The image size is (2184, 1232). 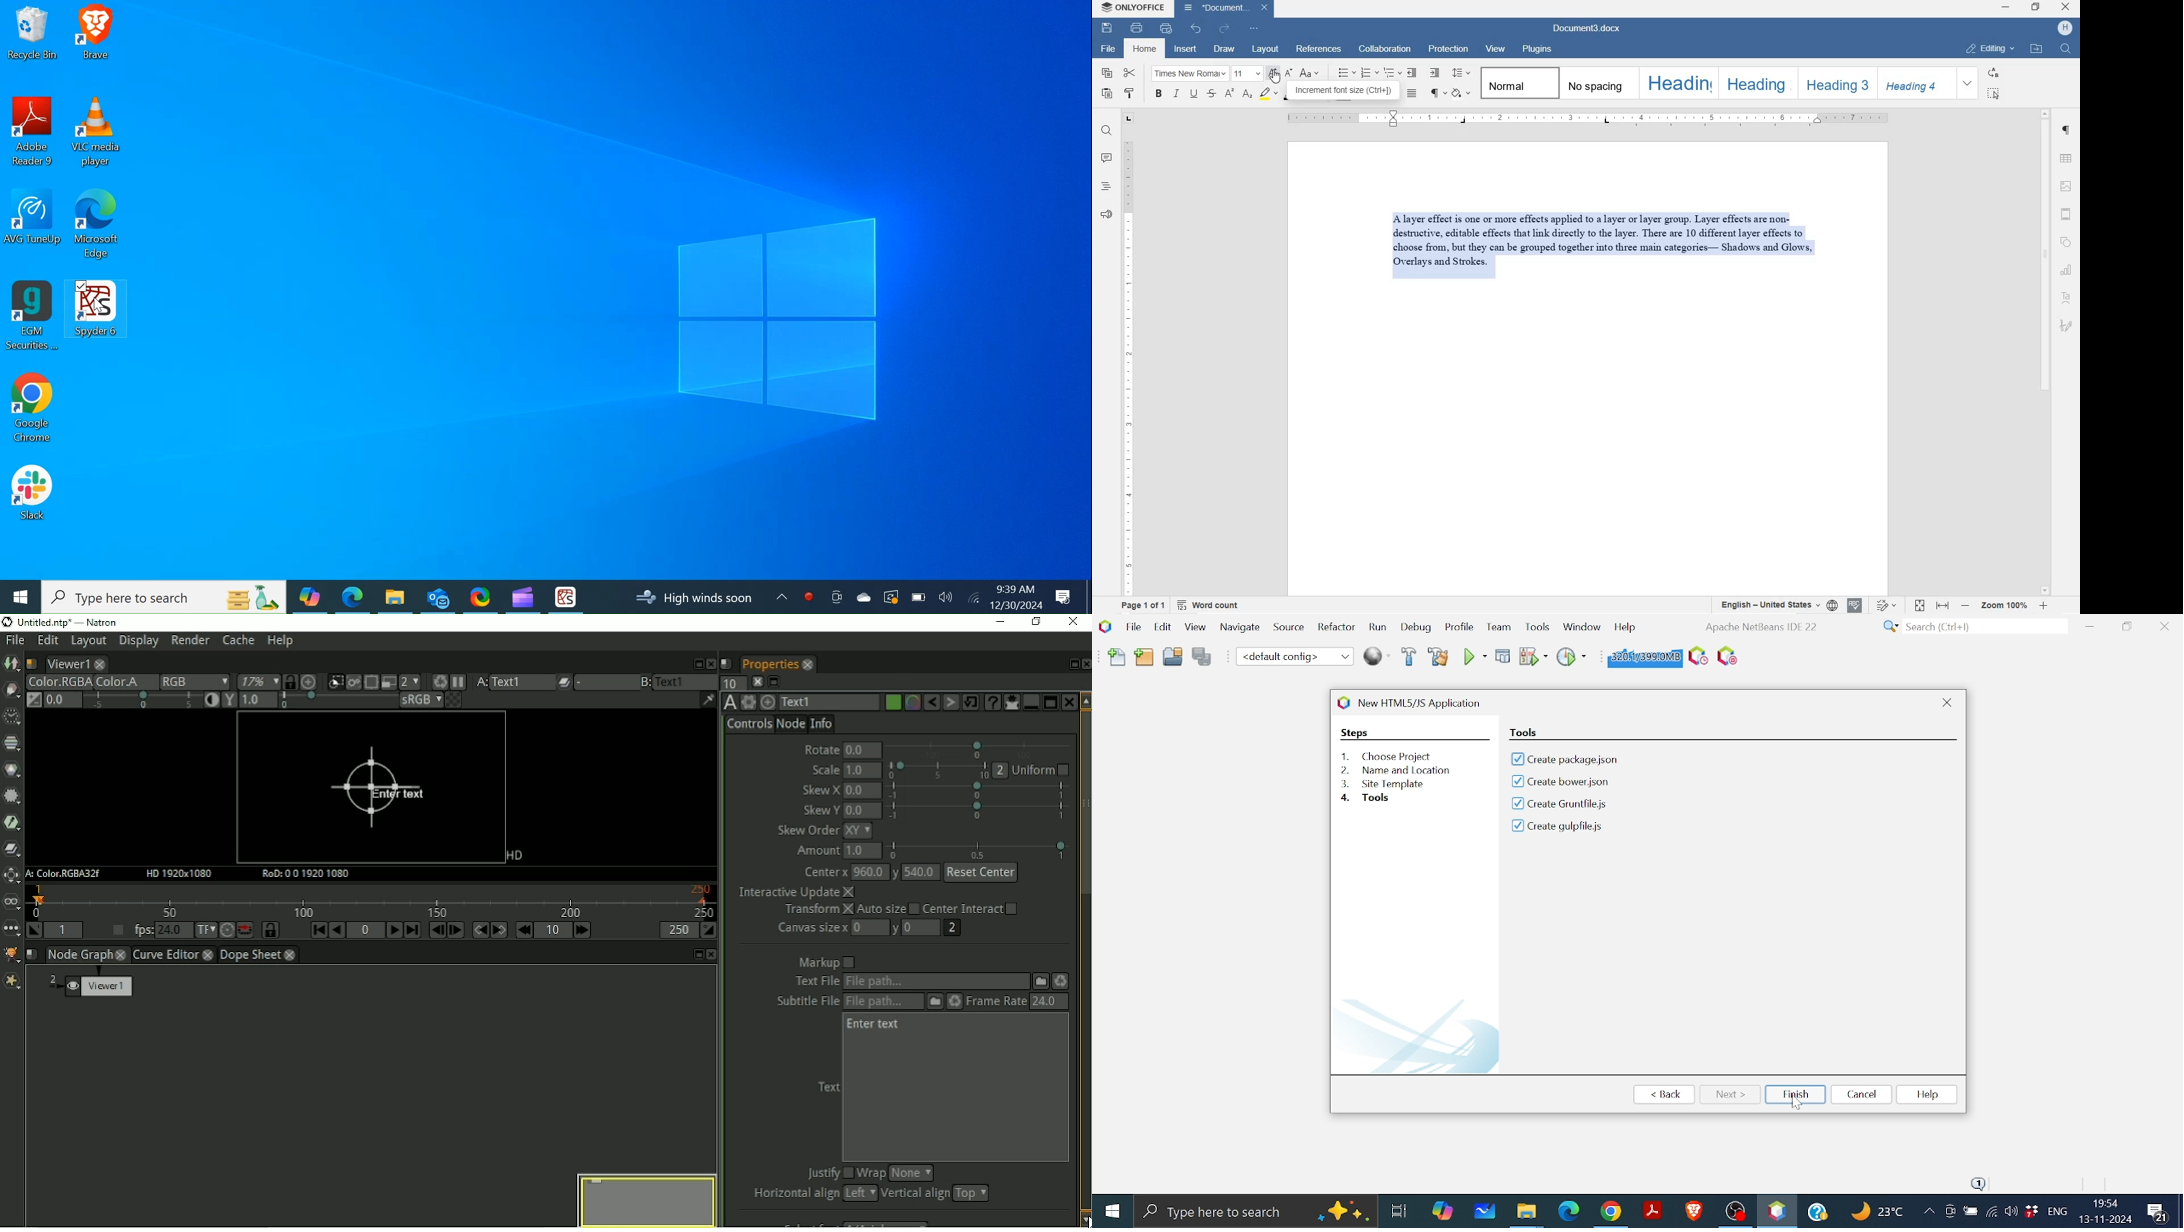 What do you see at coordinates (1167, 29) in the screenshot?
I see `quick print` at bounding box center [1167, 29].